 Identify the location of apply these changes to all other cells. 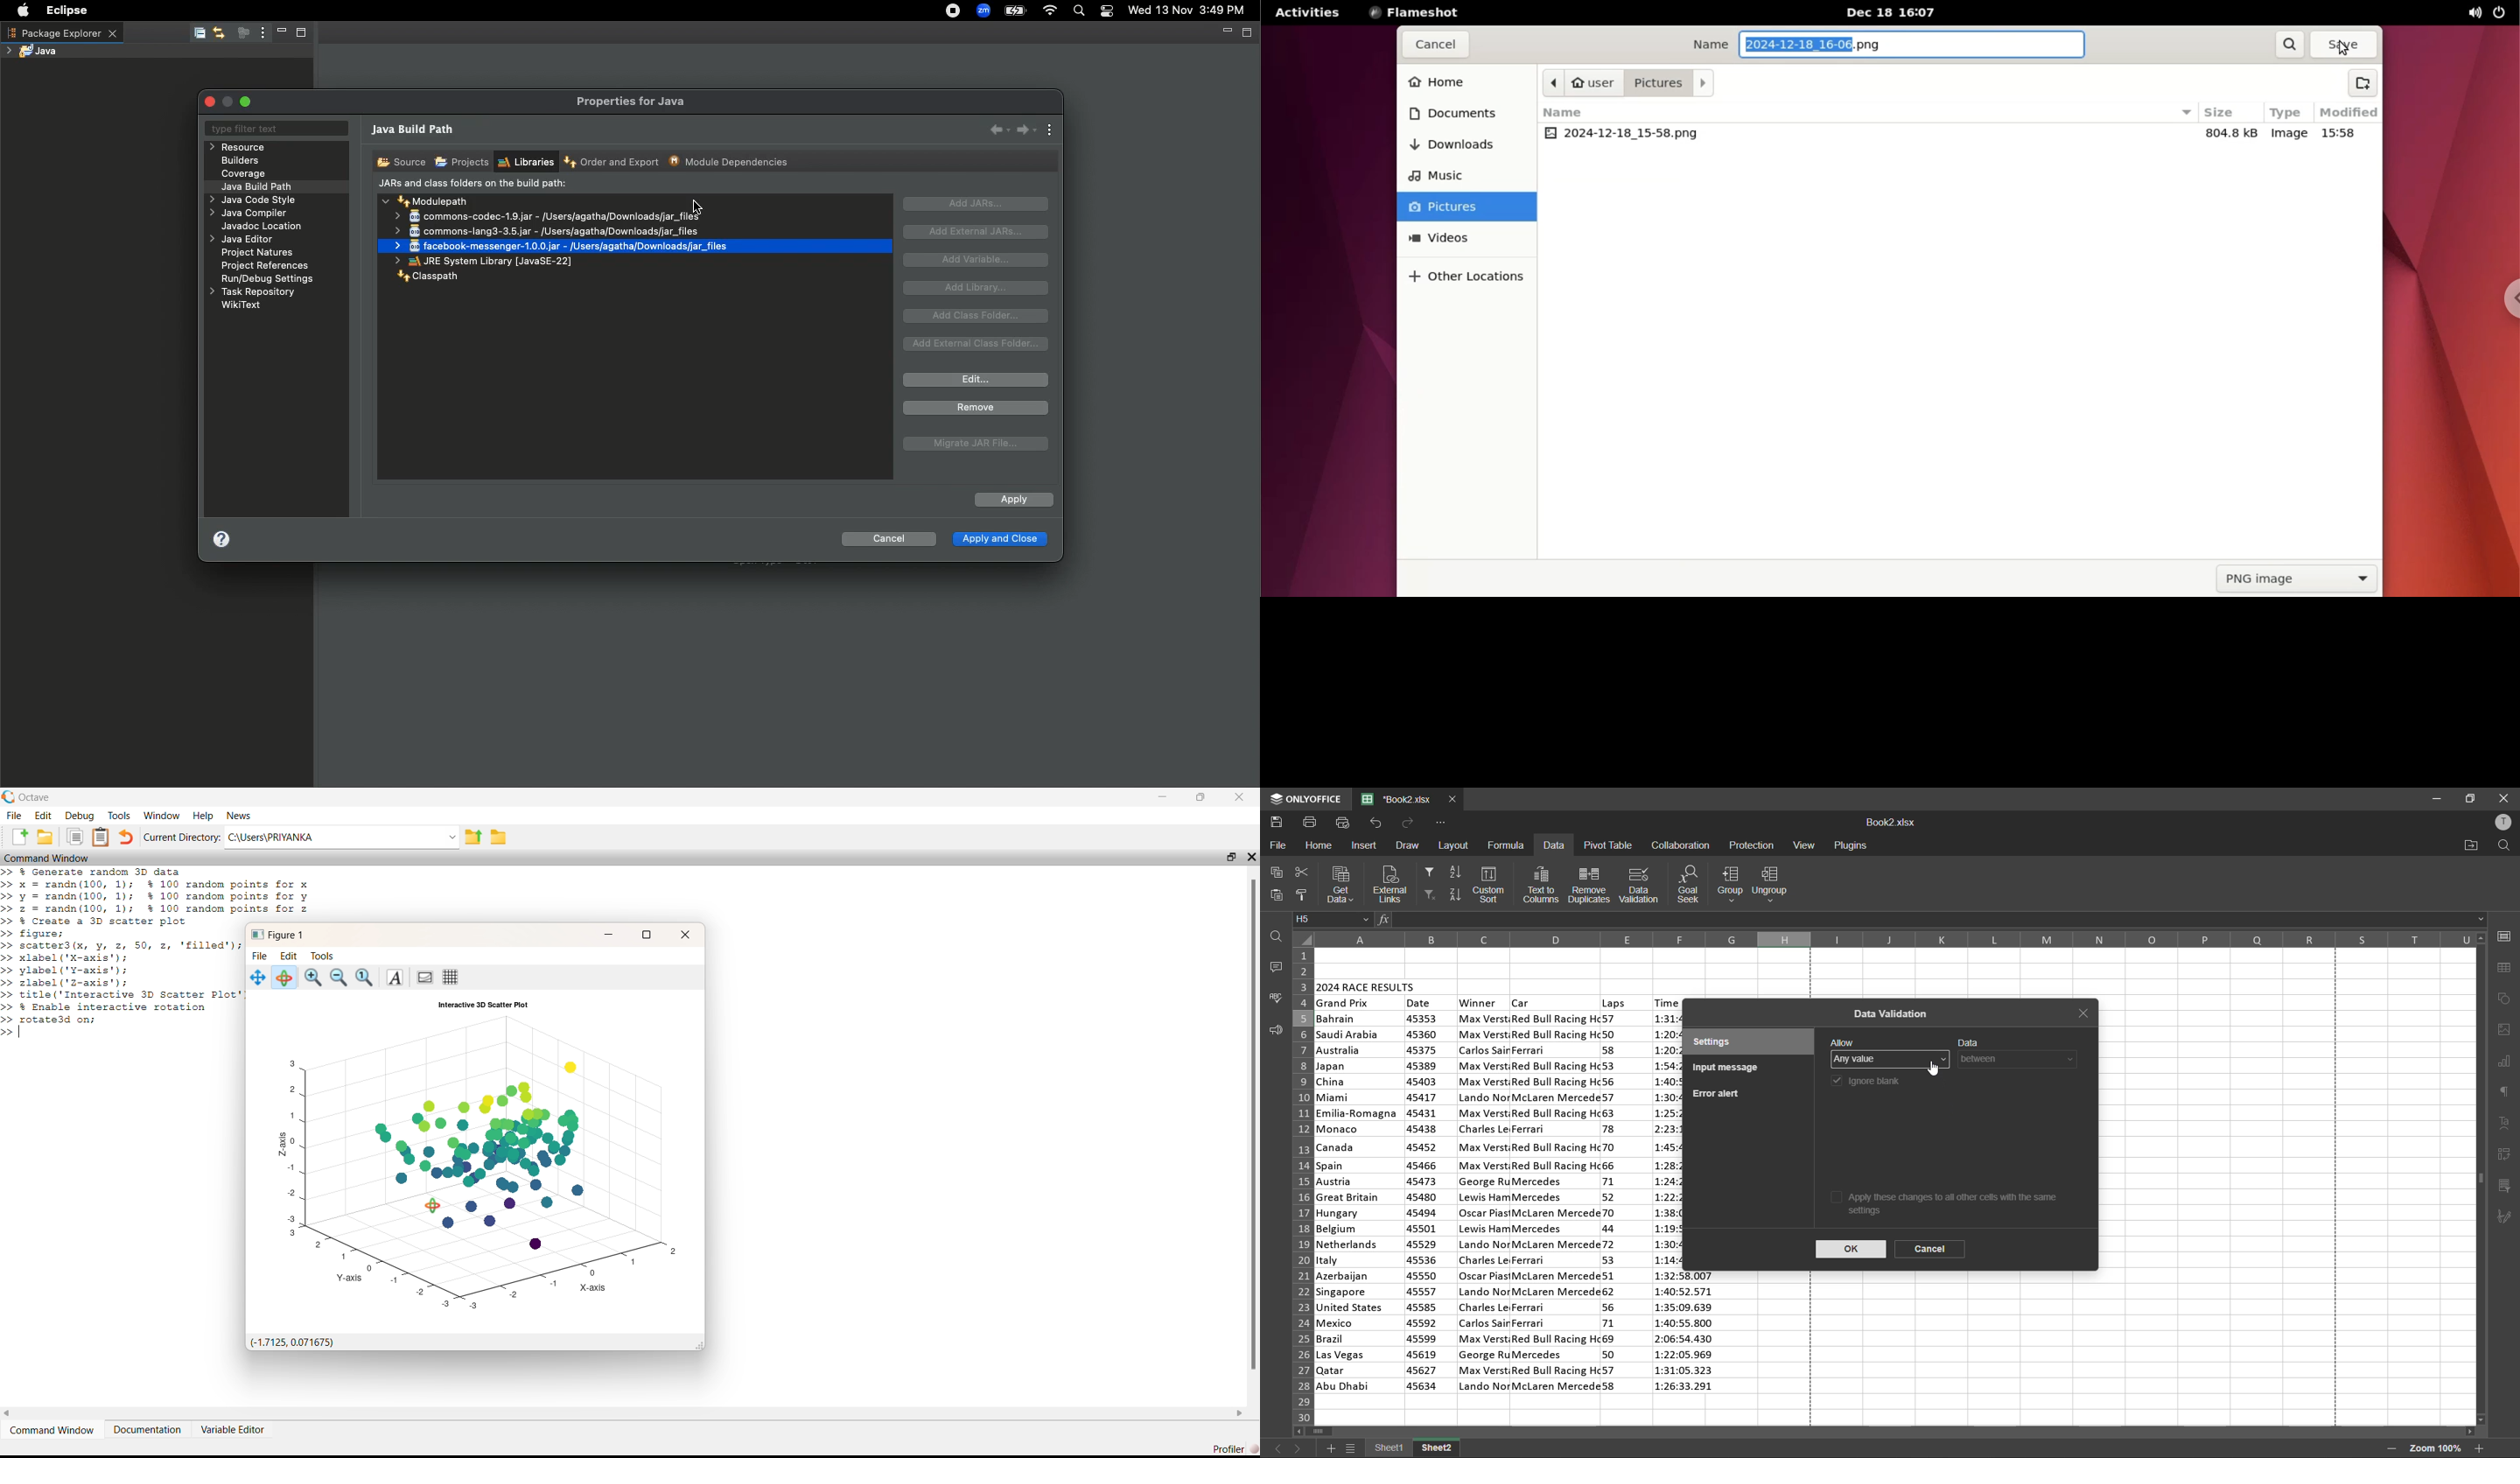
(1959, 1206).